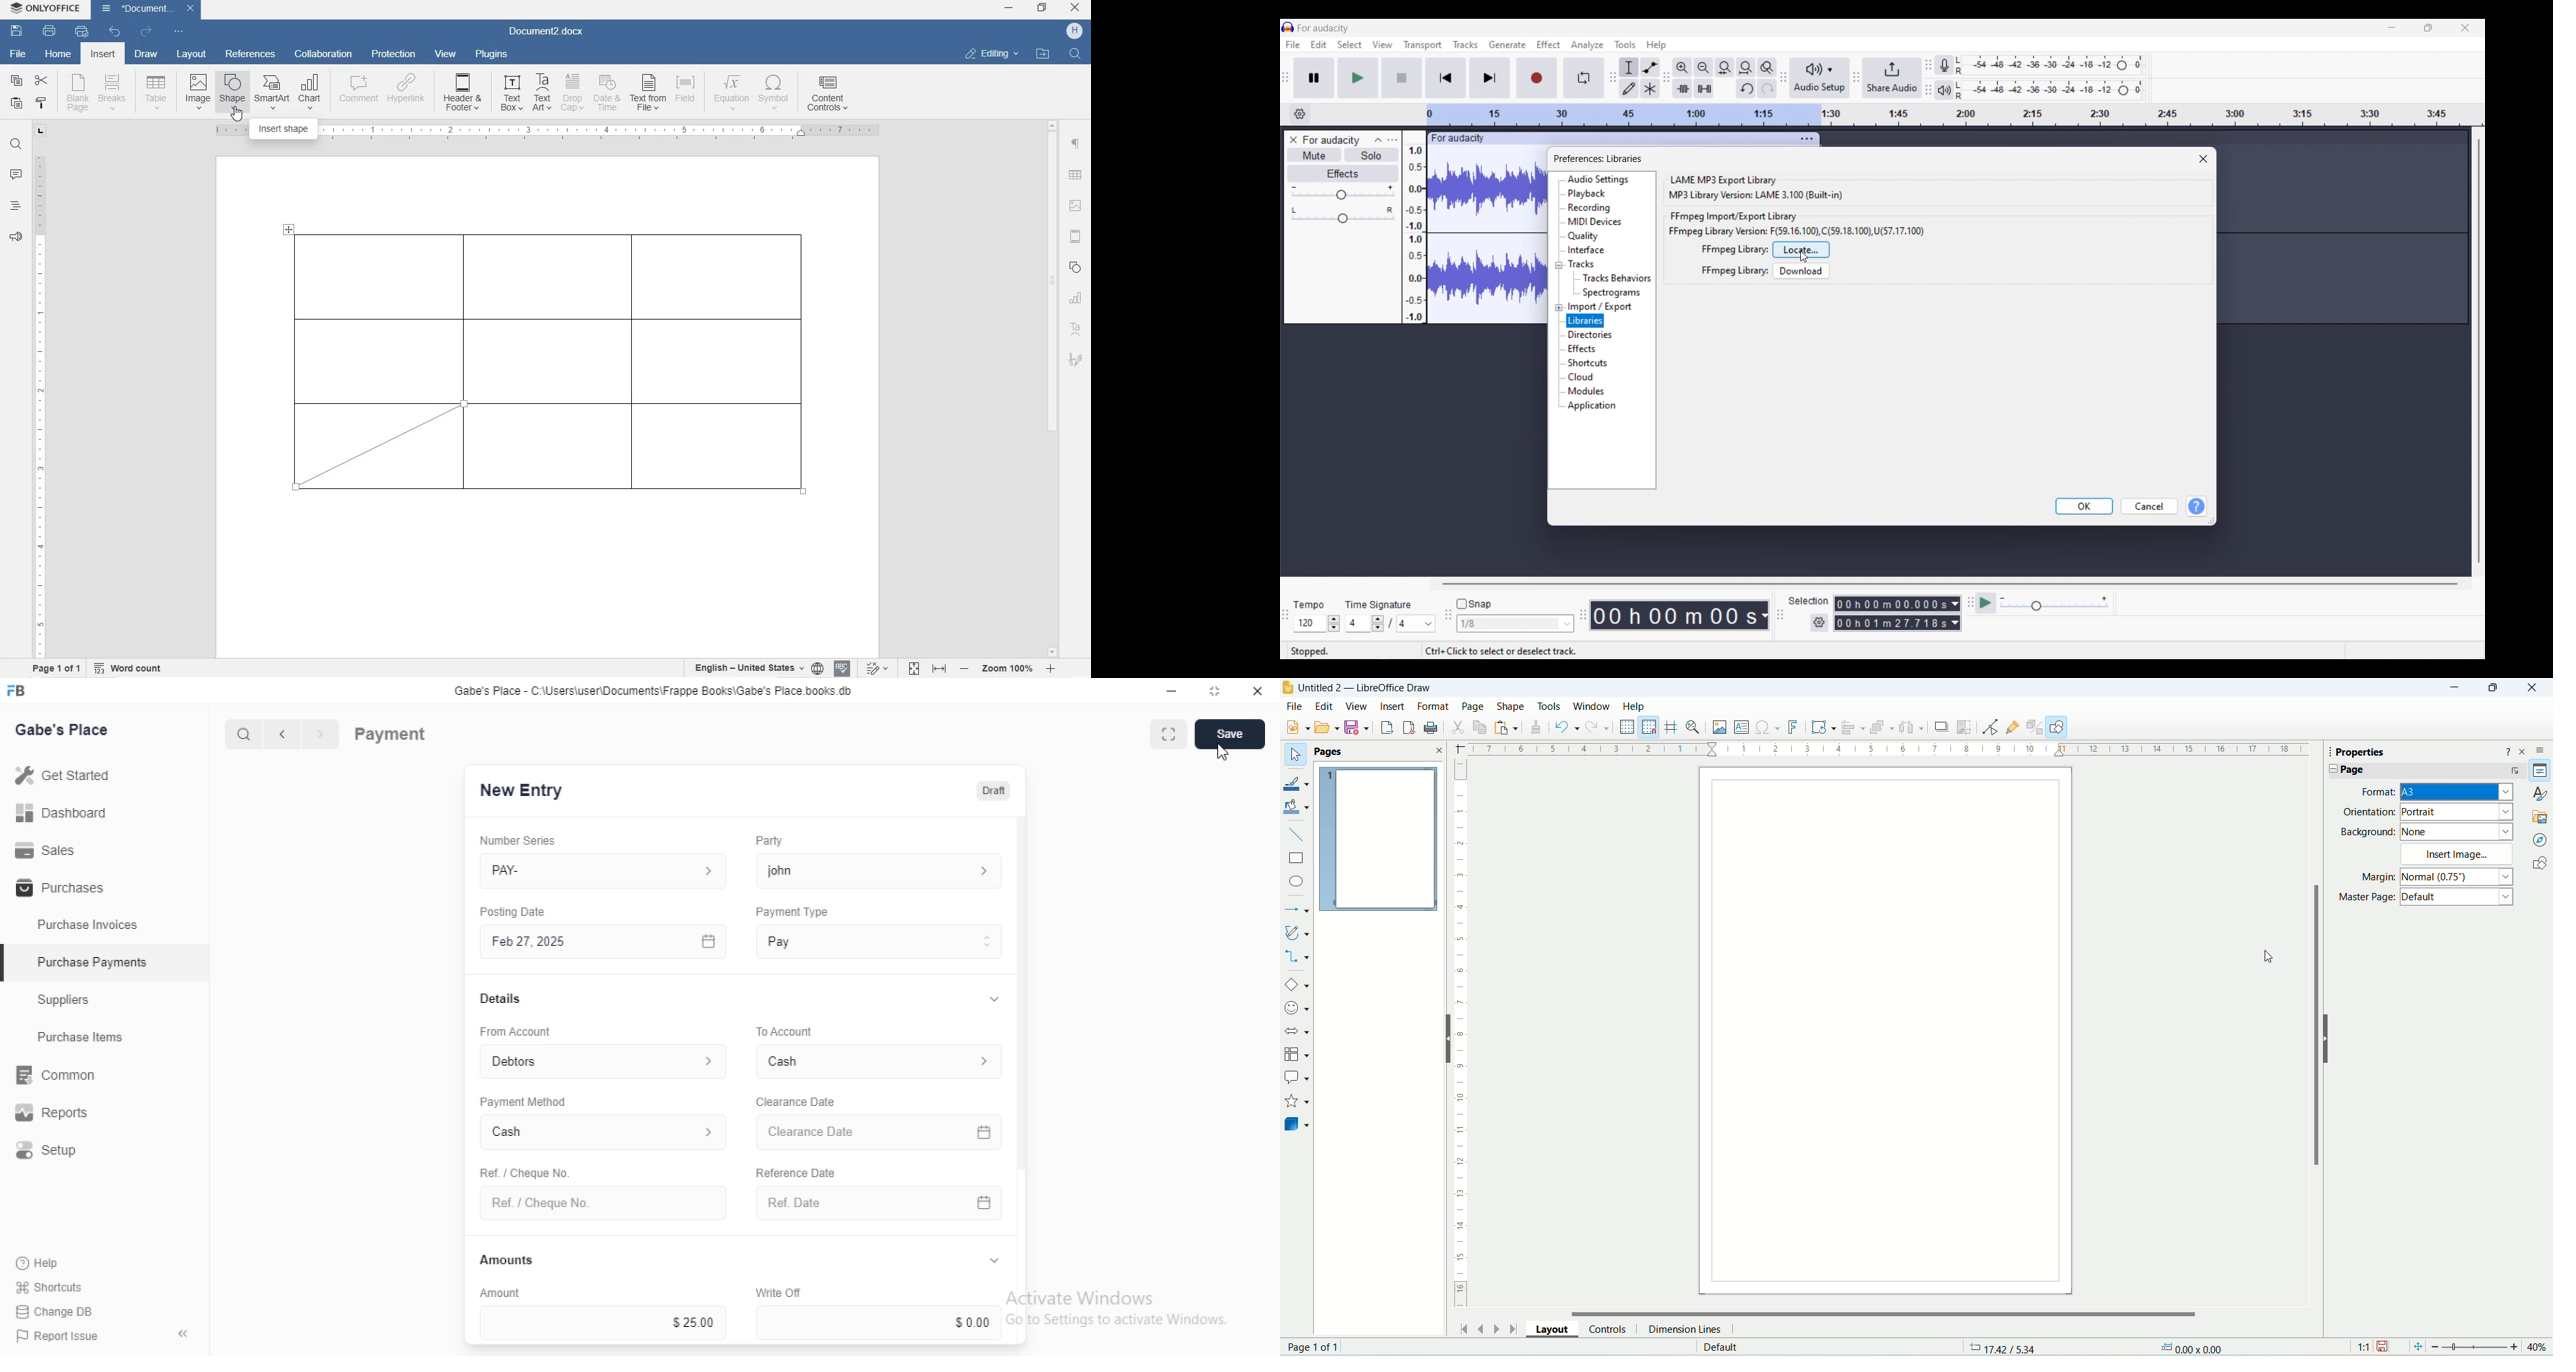 This screenshot has width=2576, height=1372. What do you see at coordinates (1350, 44) in the screenshot?
I see `Select menu` at bounding box center [1350, 44].